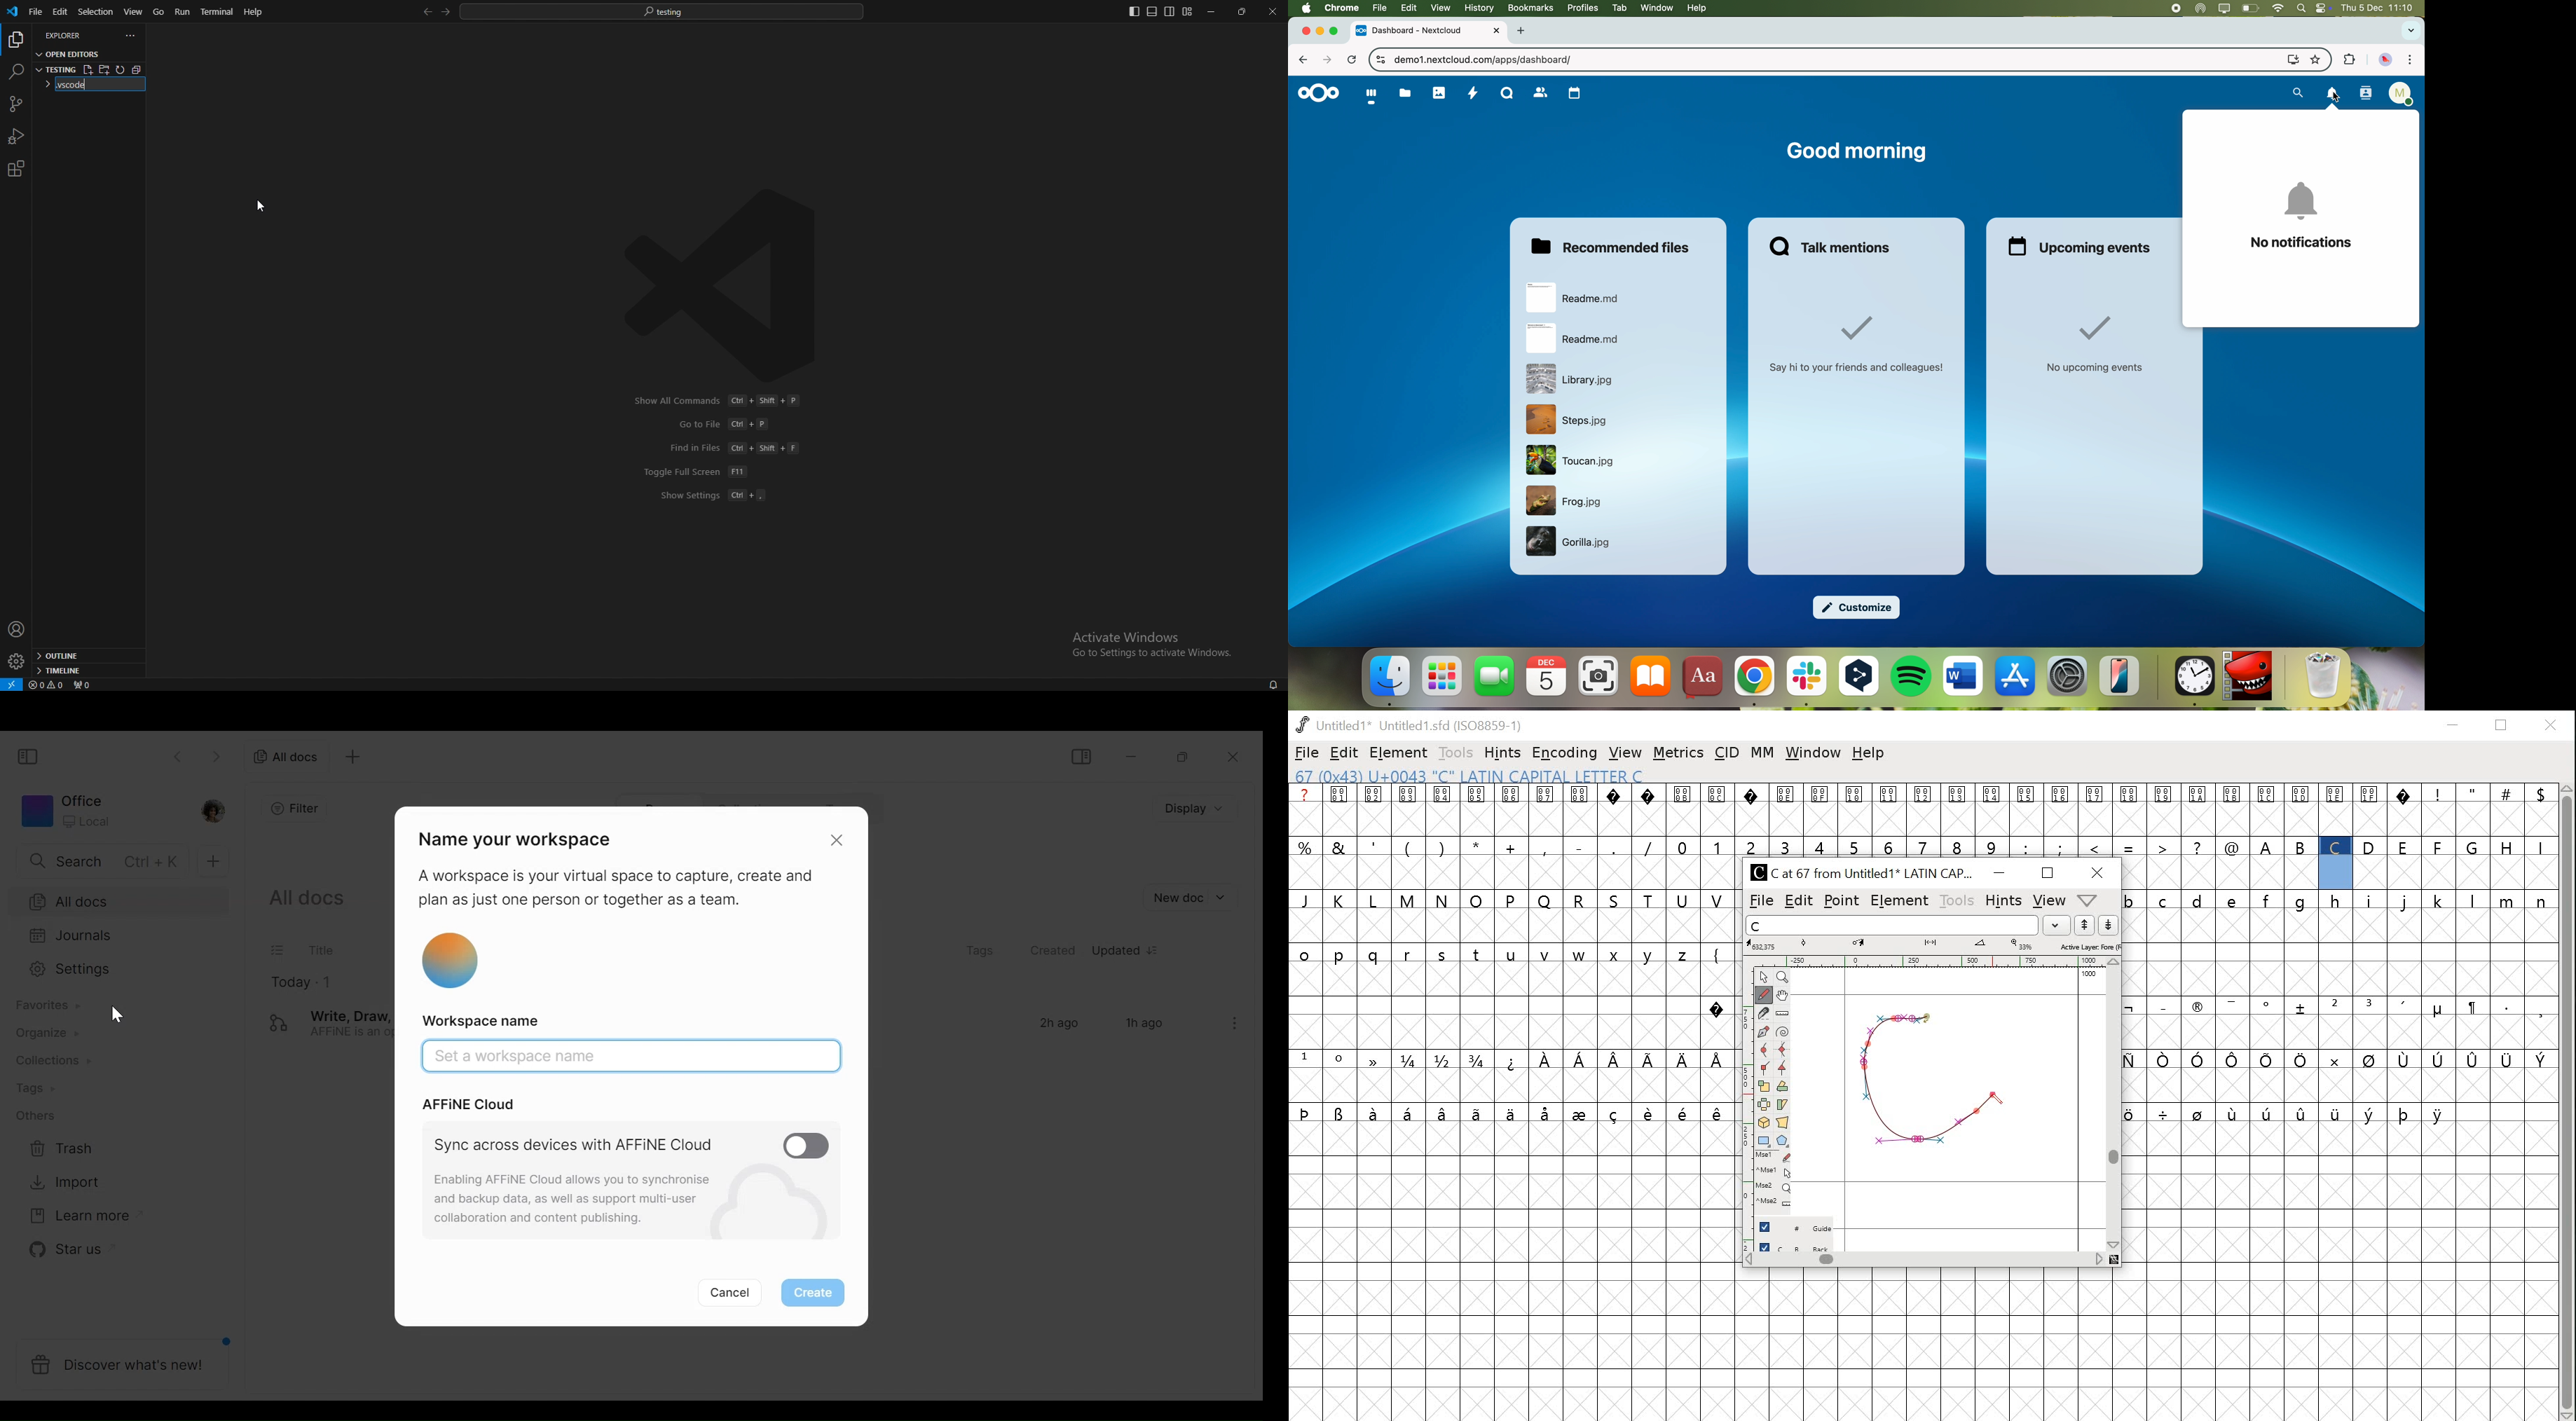  What do you see at coordinates (2085, 925) in the screenshot?
I see `up` at bounding box center [2085, 925].